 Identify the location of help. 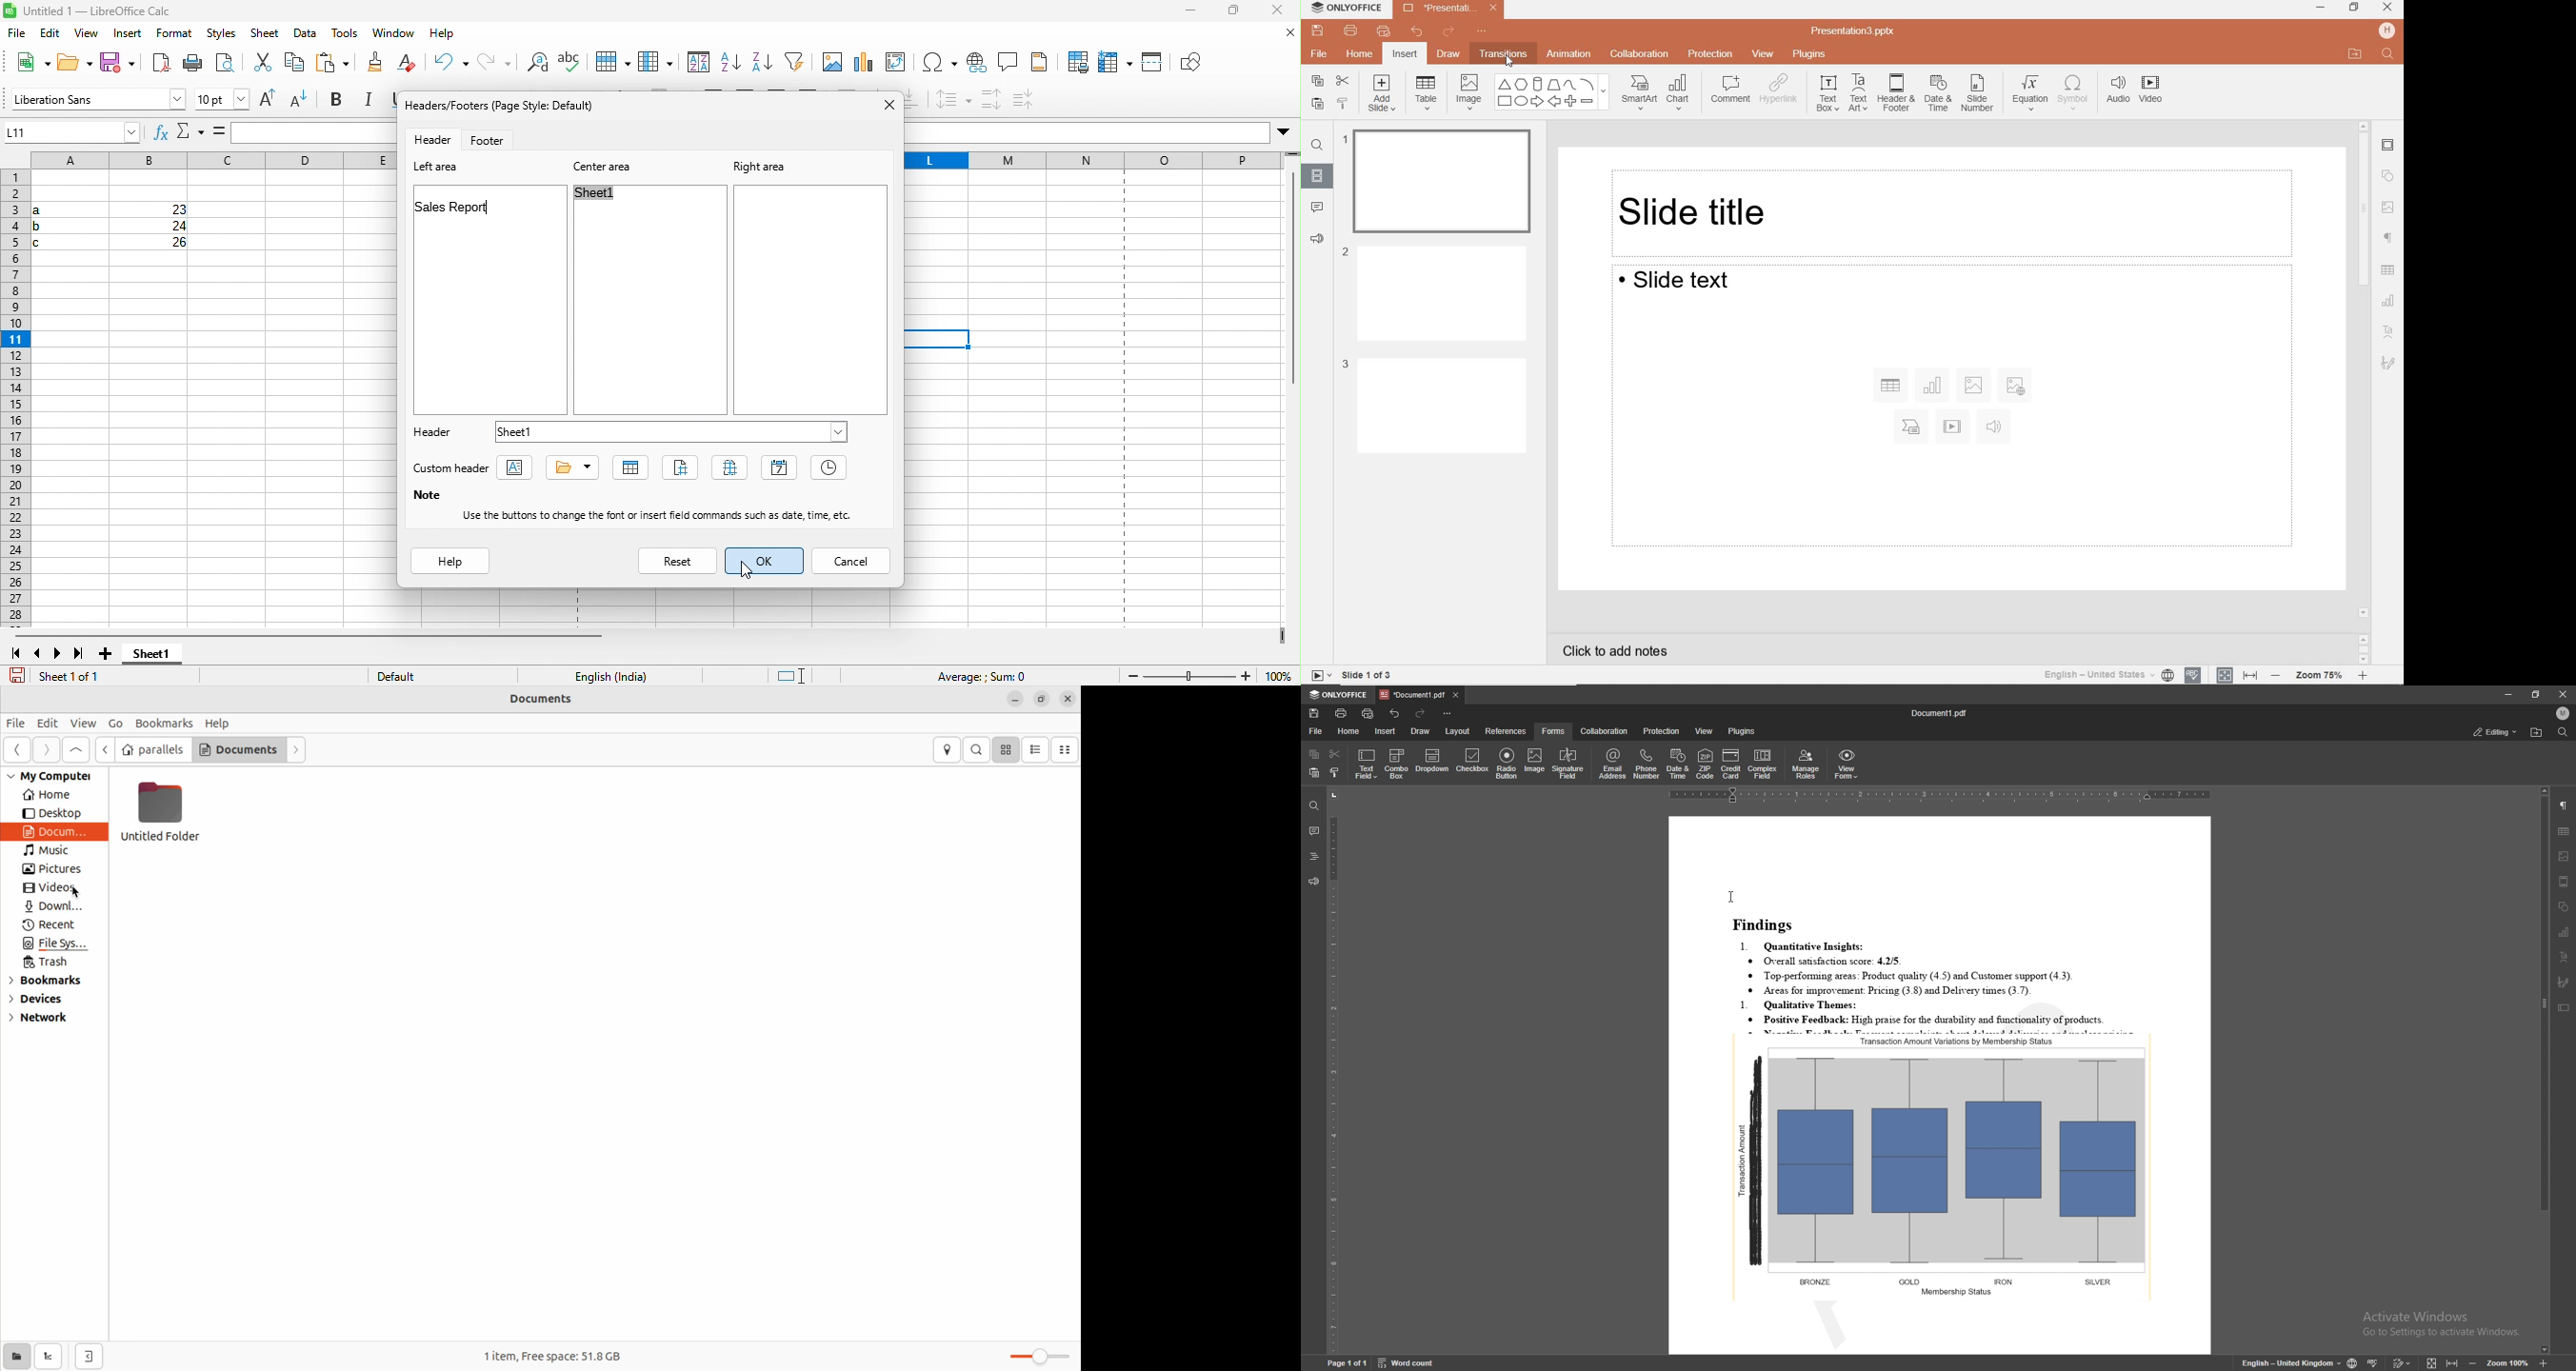
(454, 561).